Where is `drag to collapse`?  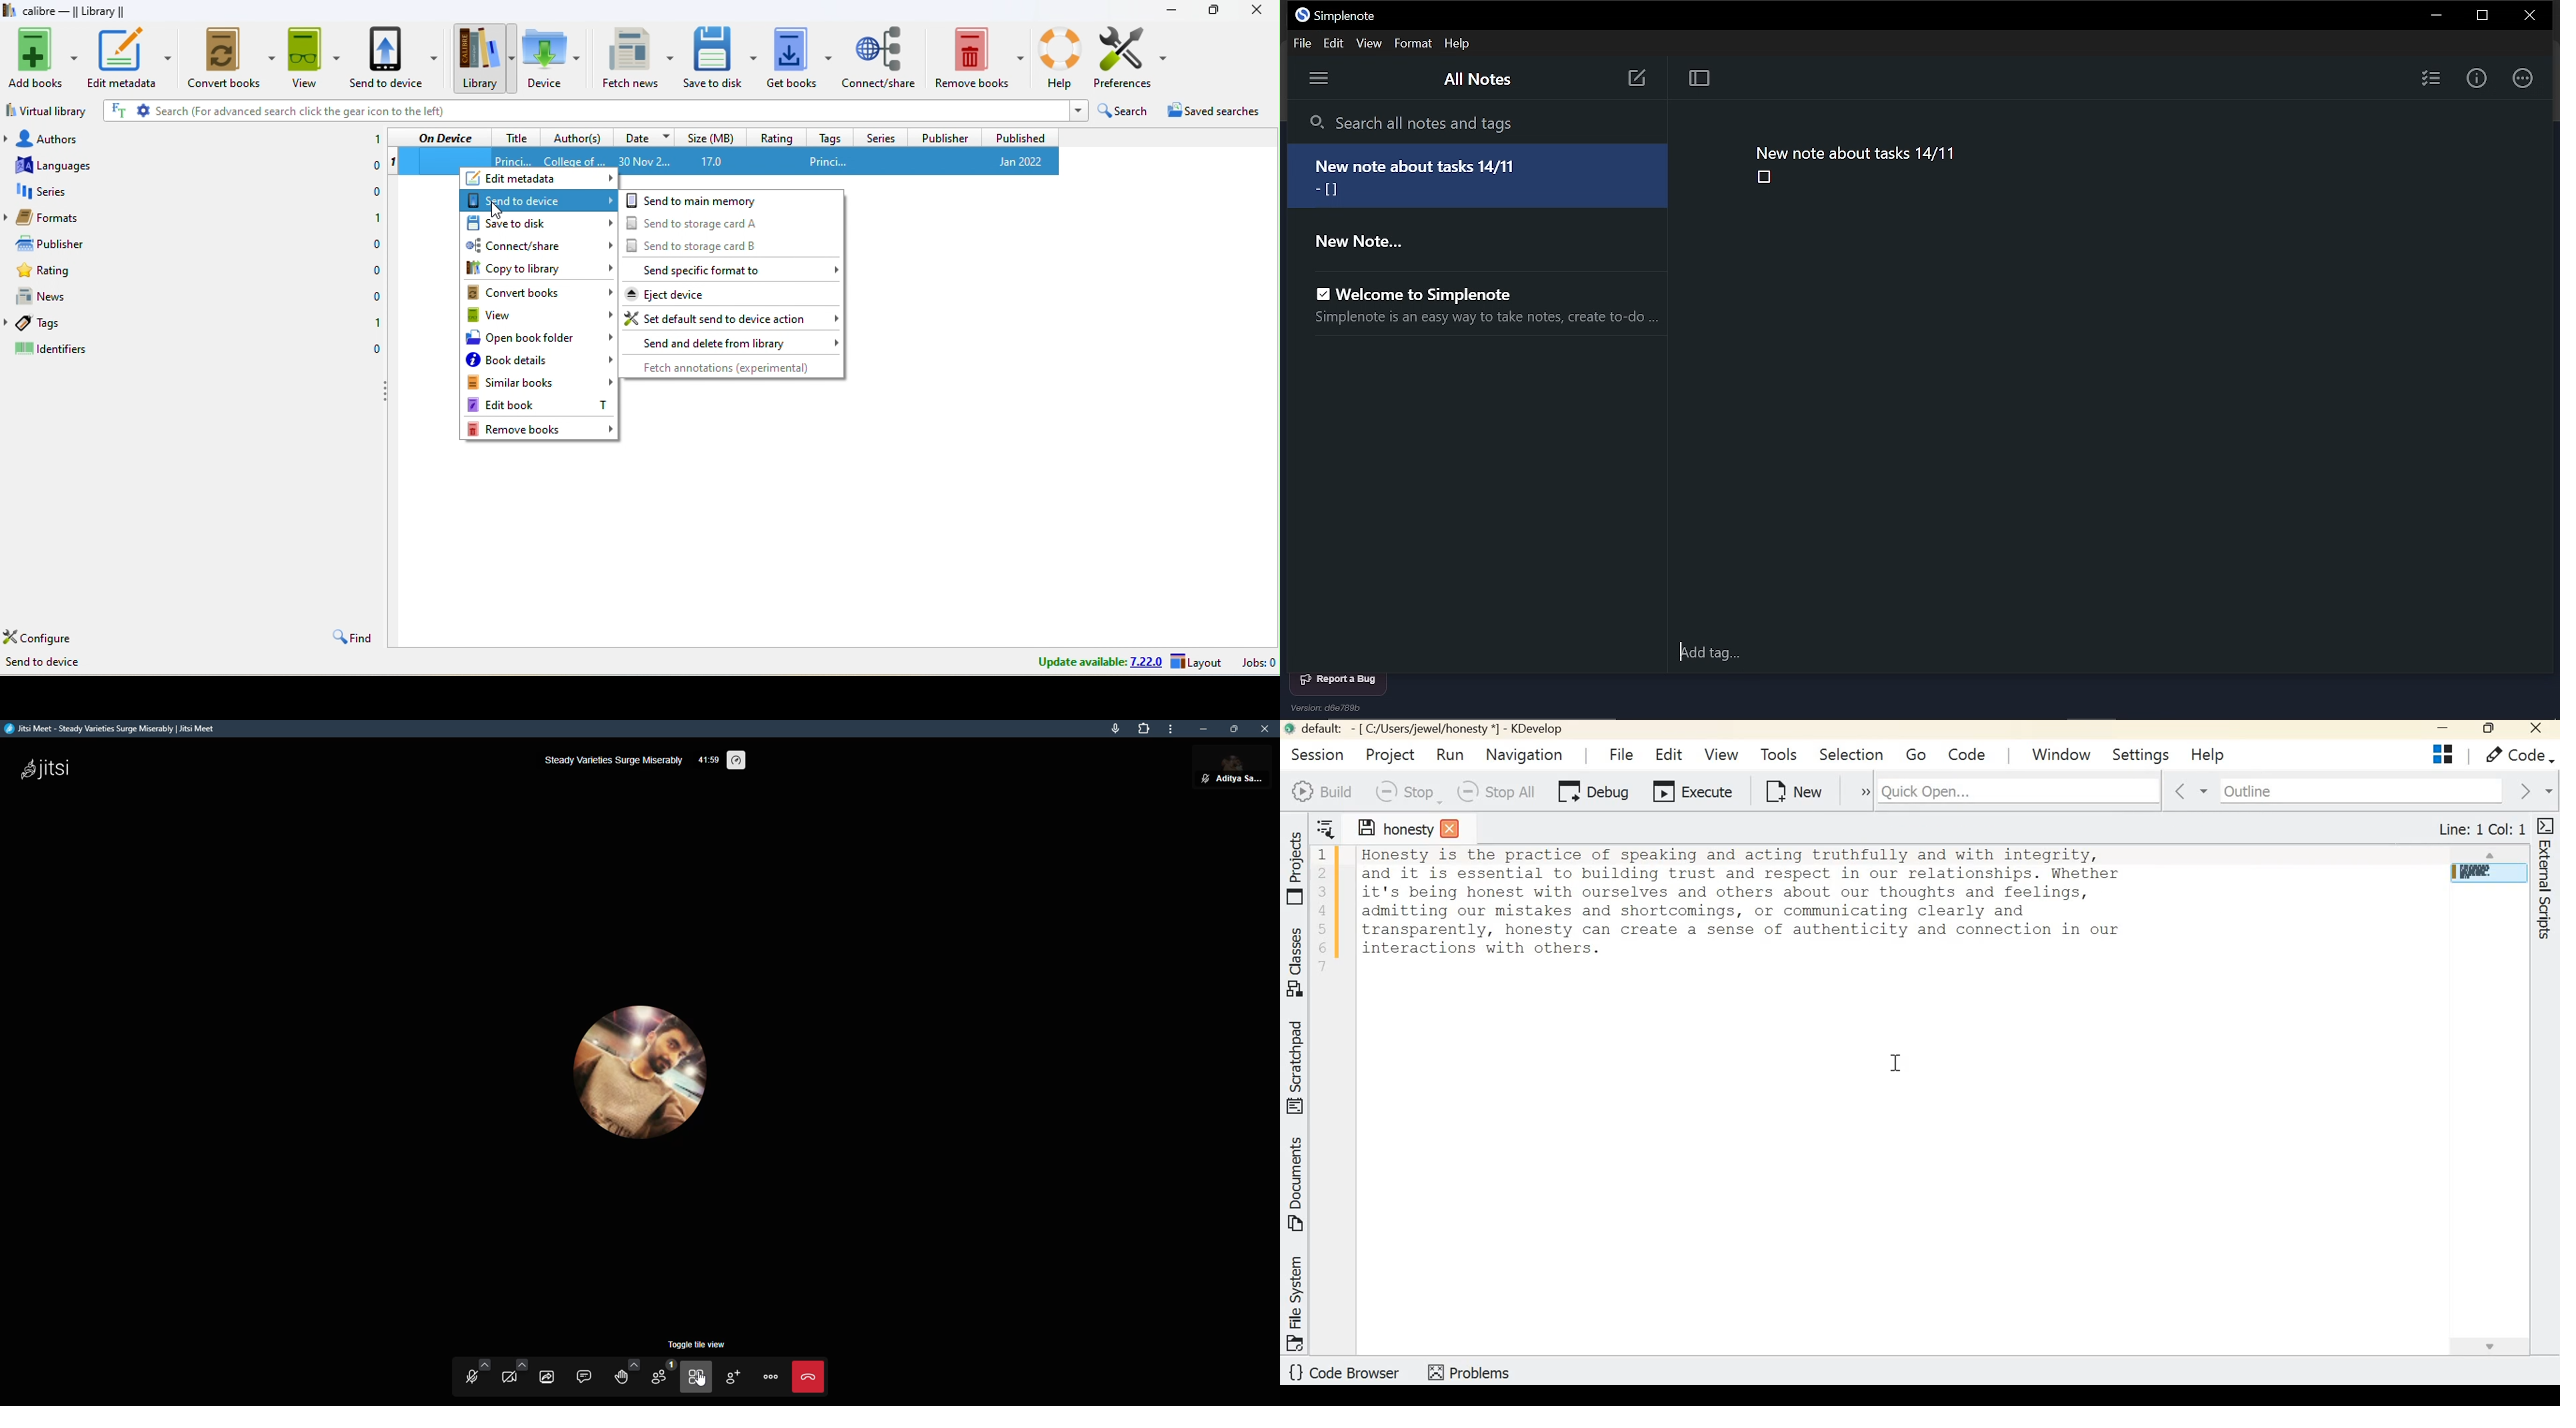
drag to collapse is located at coordinates (388, 394).